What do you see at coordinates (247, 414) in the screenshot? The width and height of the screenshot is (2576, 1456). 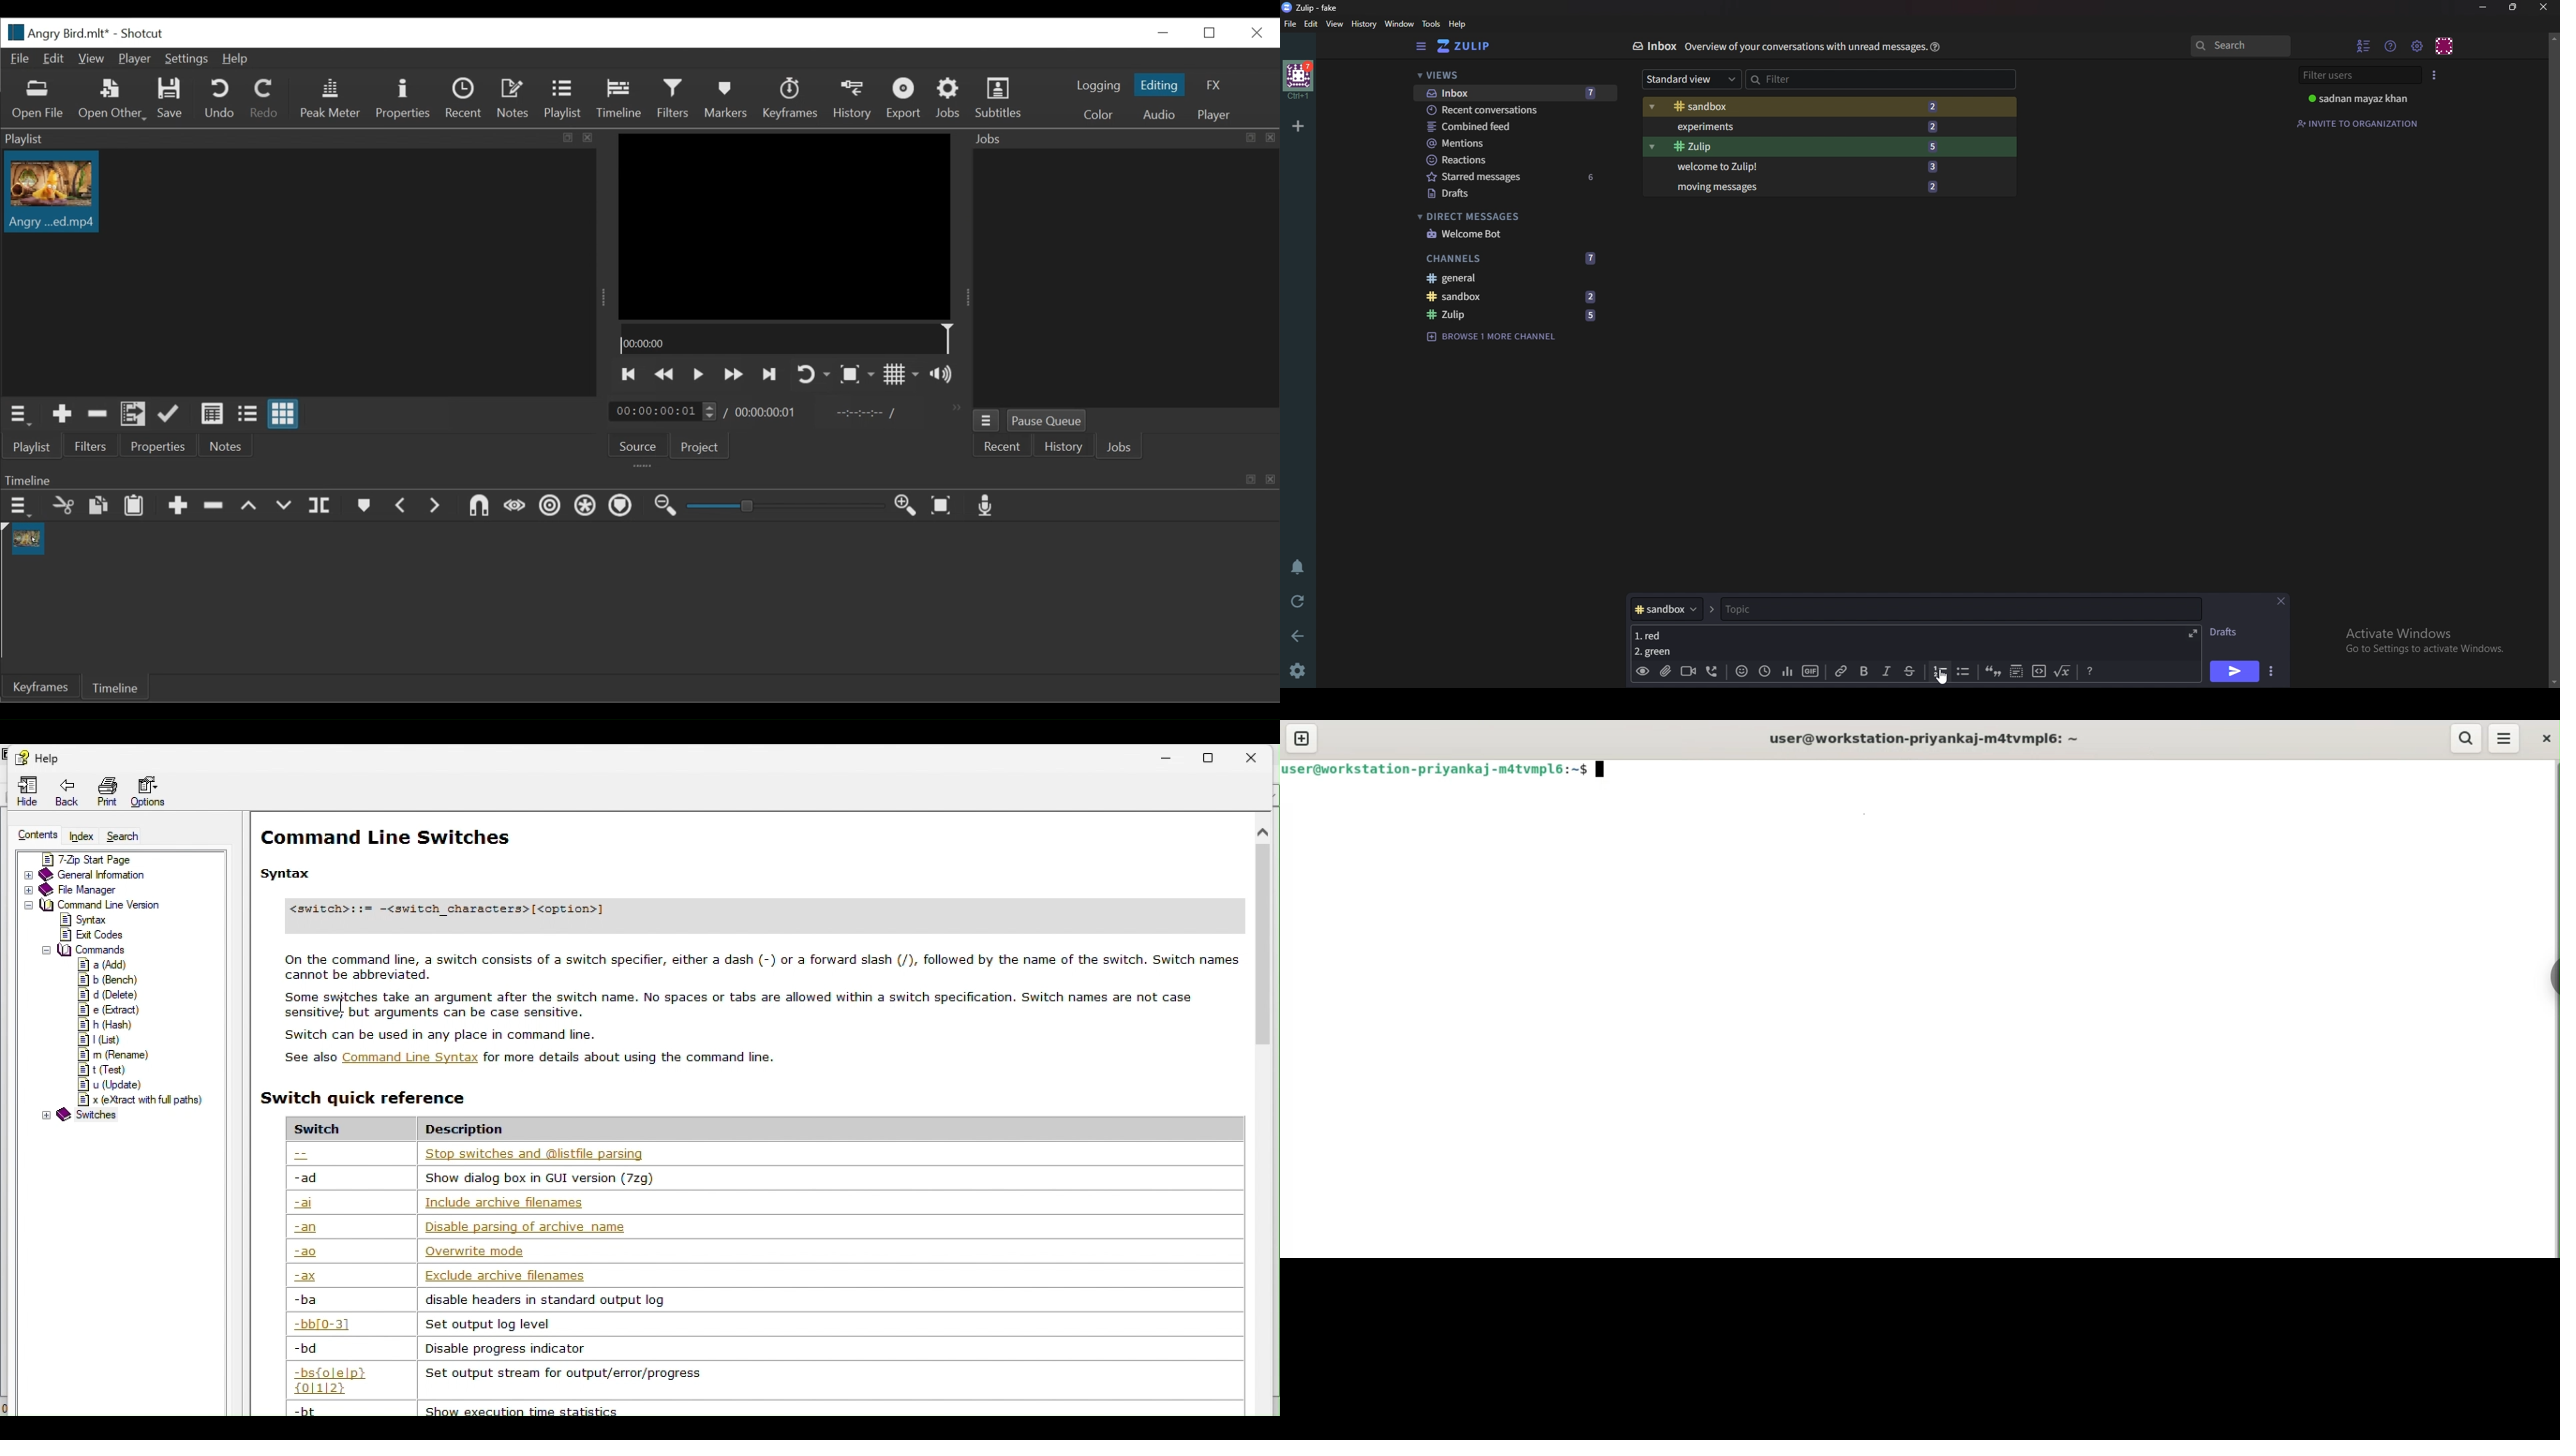 I see `View as file` at bounding box center [247, 414].